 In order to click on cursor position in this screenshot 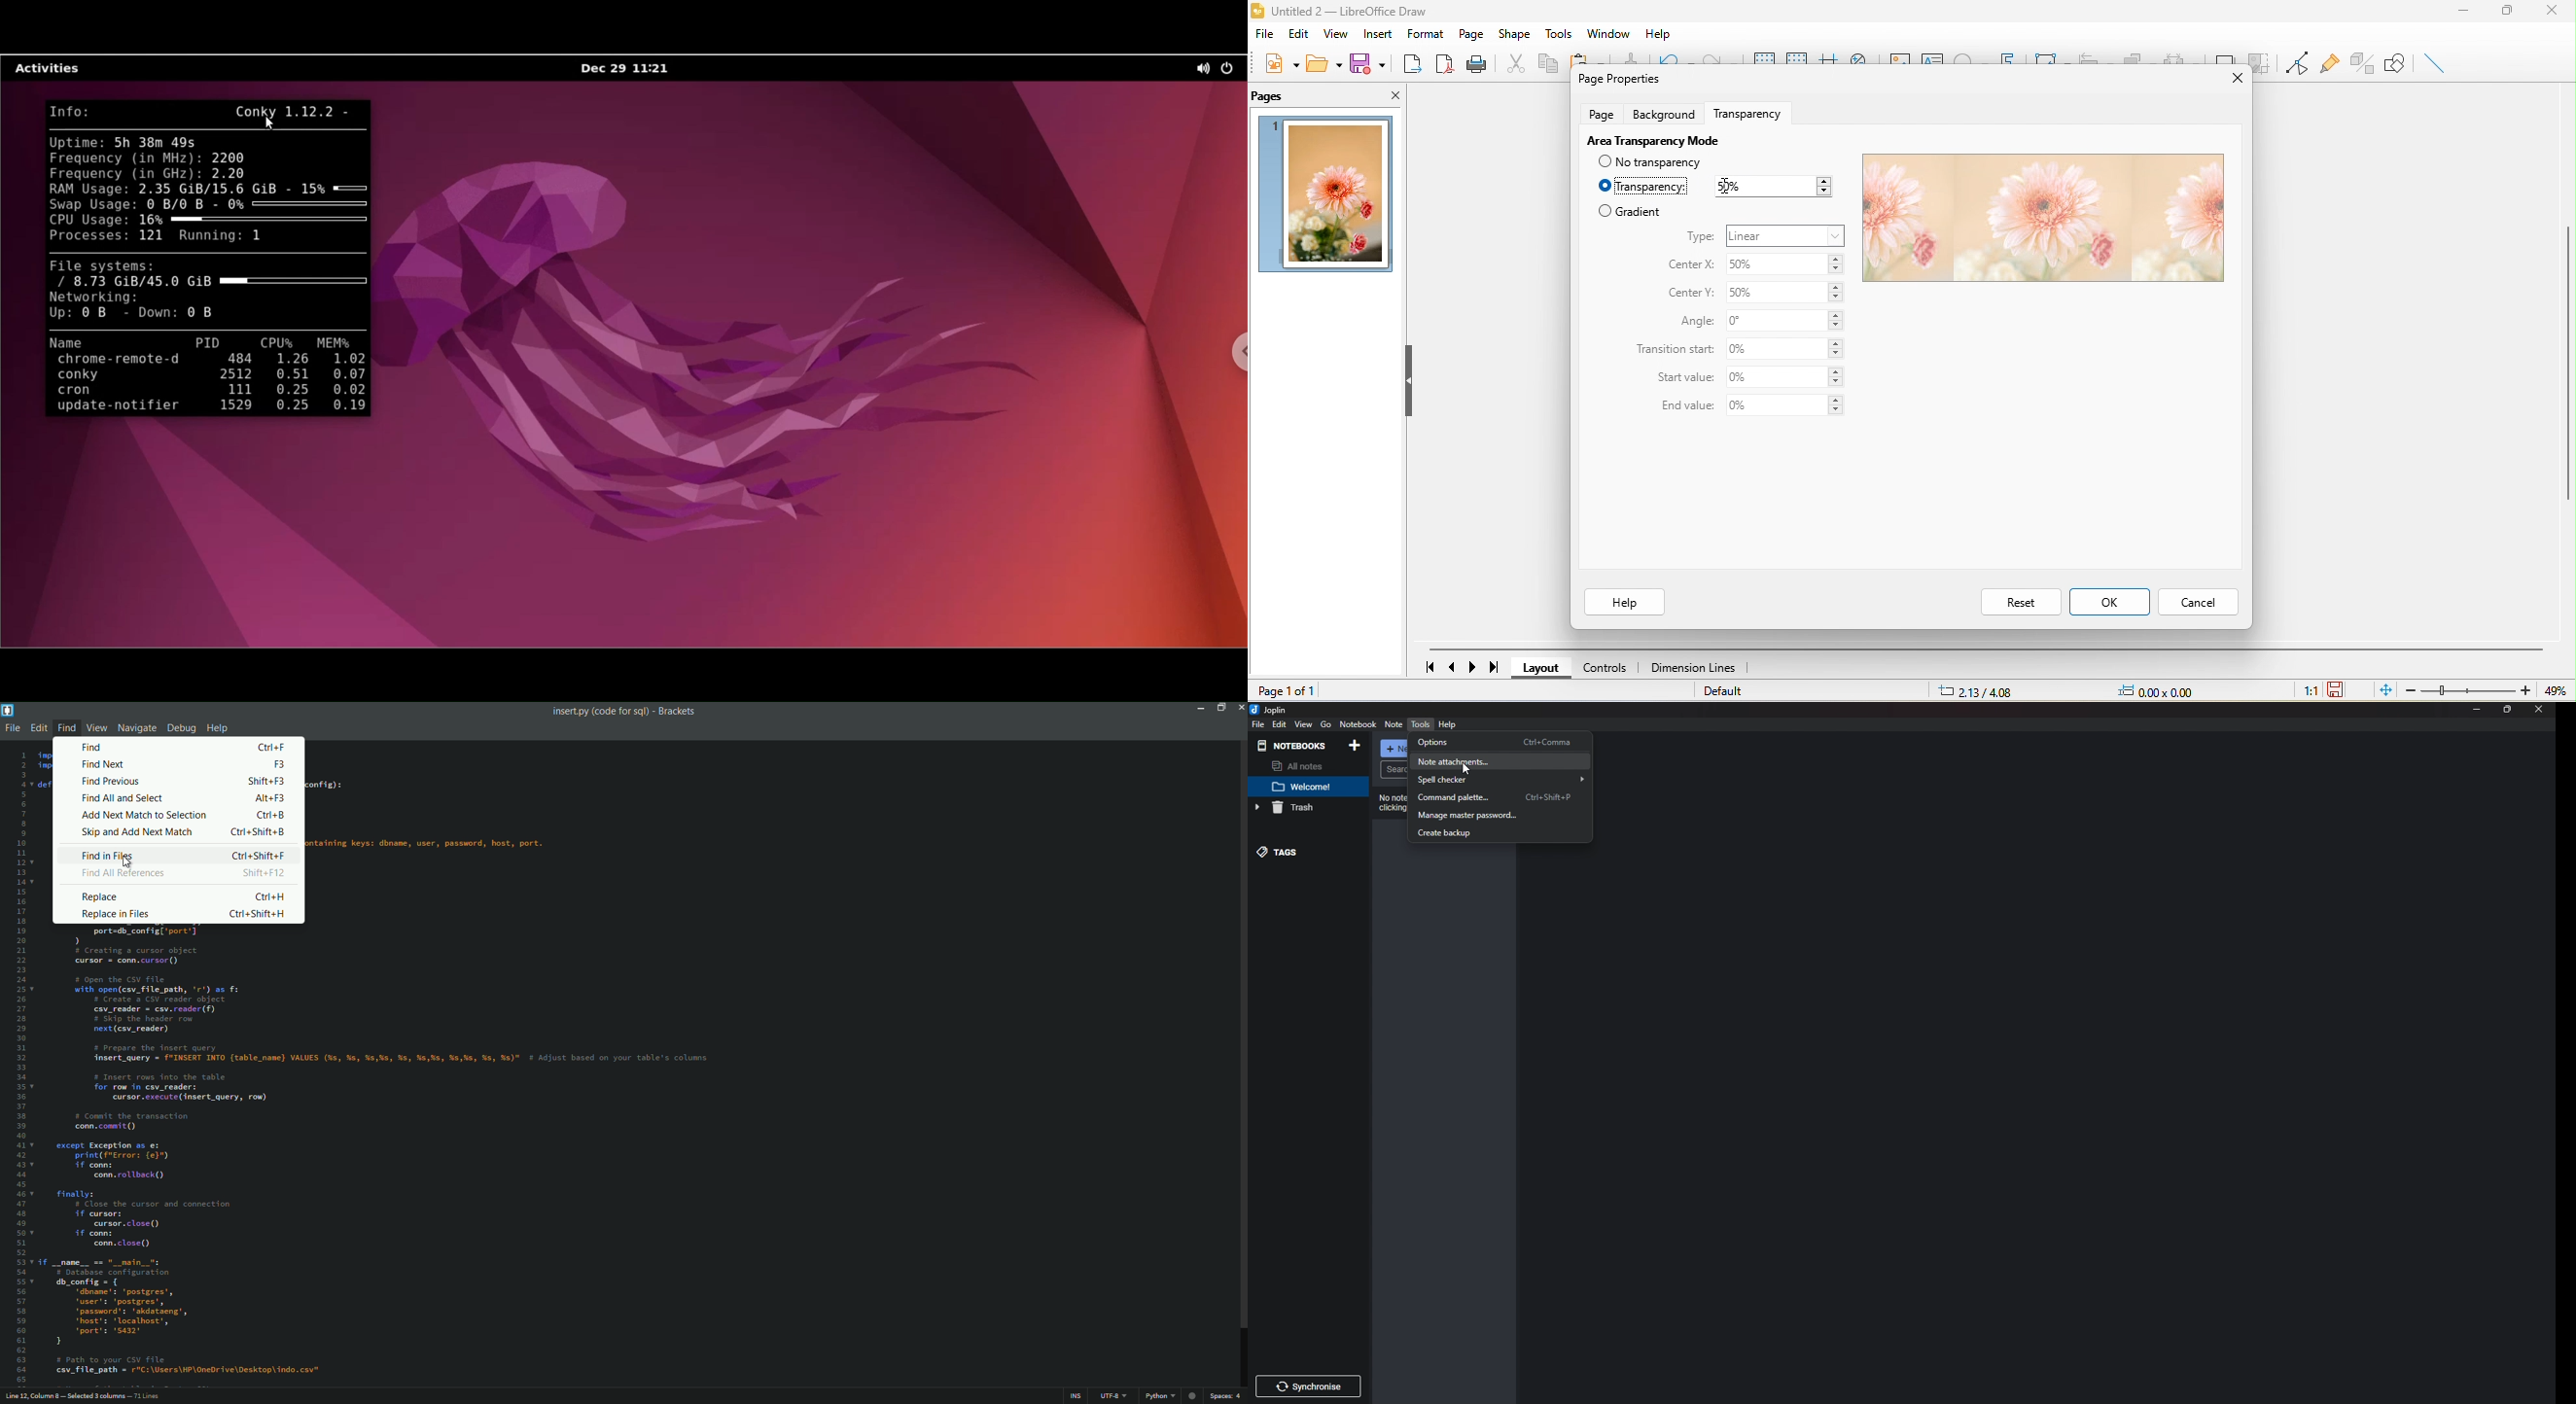, I will do `click(85, 1397)`.